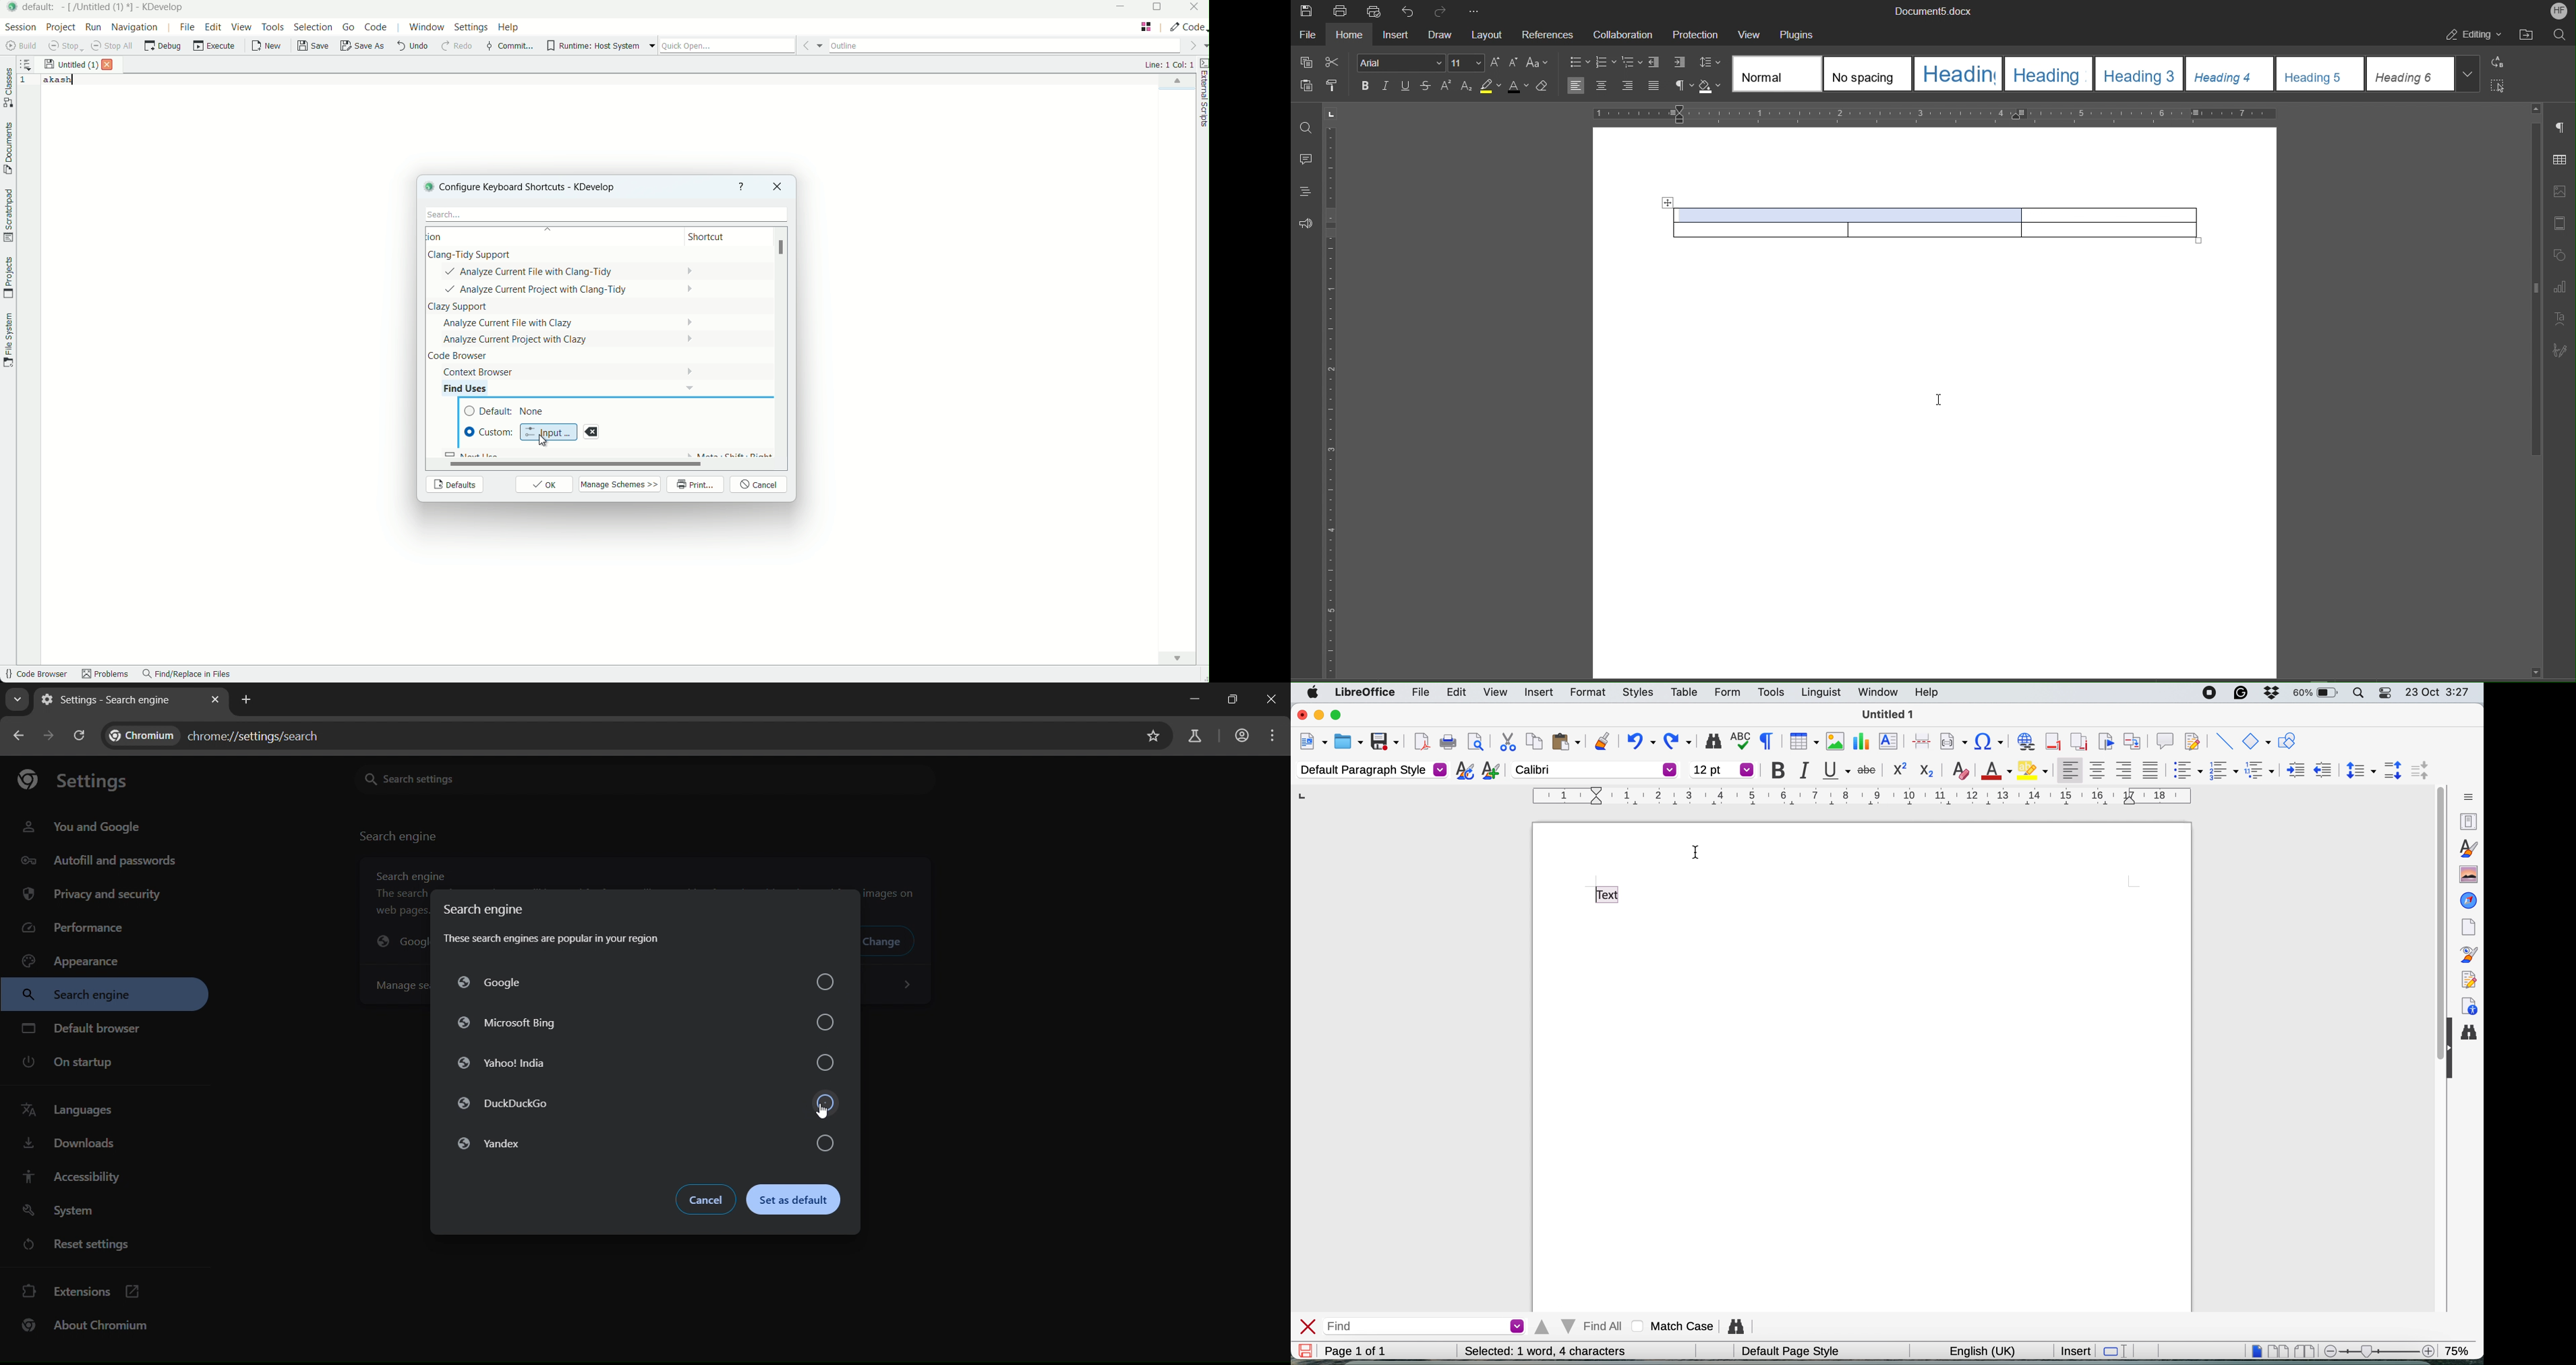  What do you see at coordinates (135, 27) in the screenshot?
I see `navigation menu` at bounding box center [135, 27].